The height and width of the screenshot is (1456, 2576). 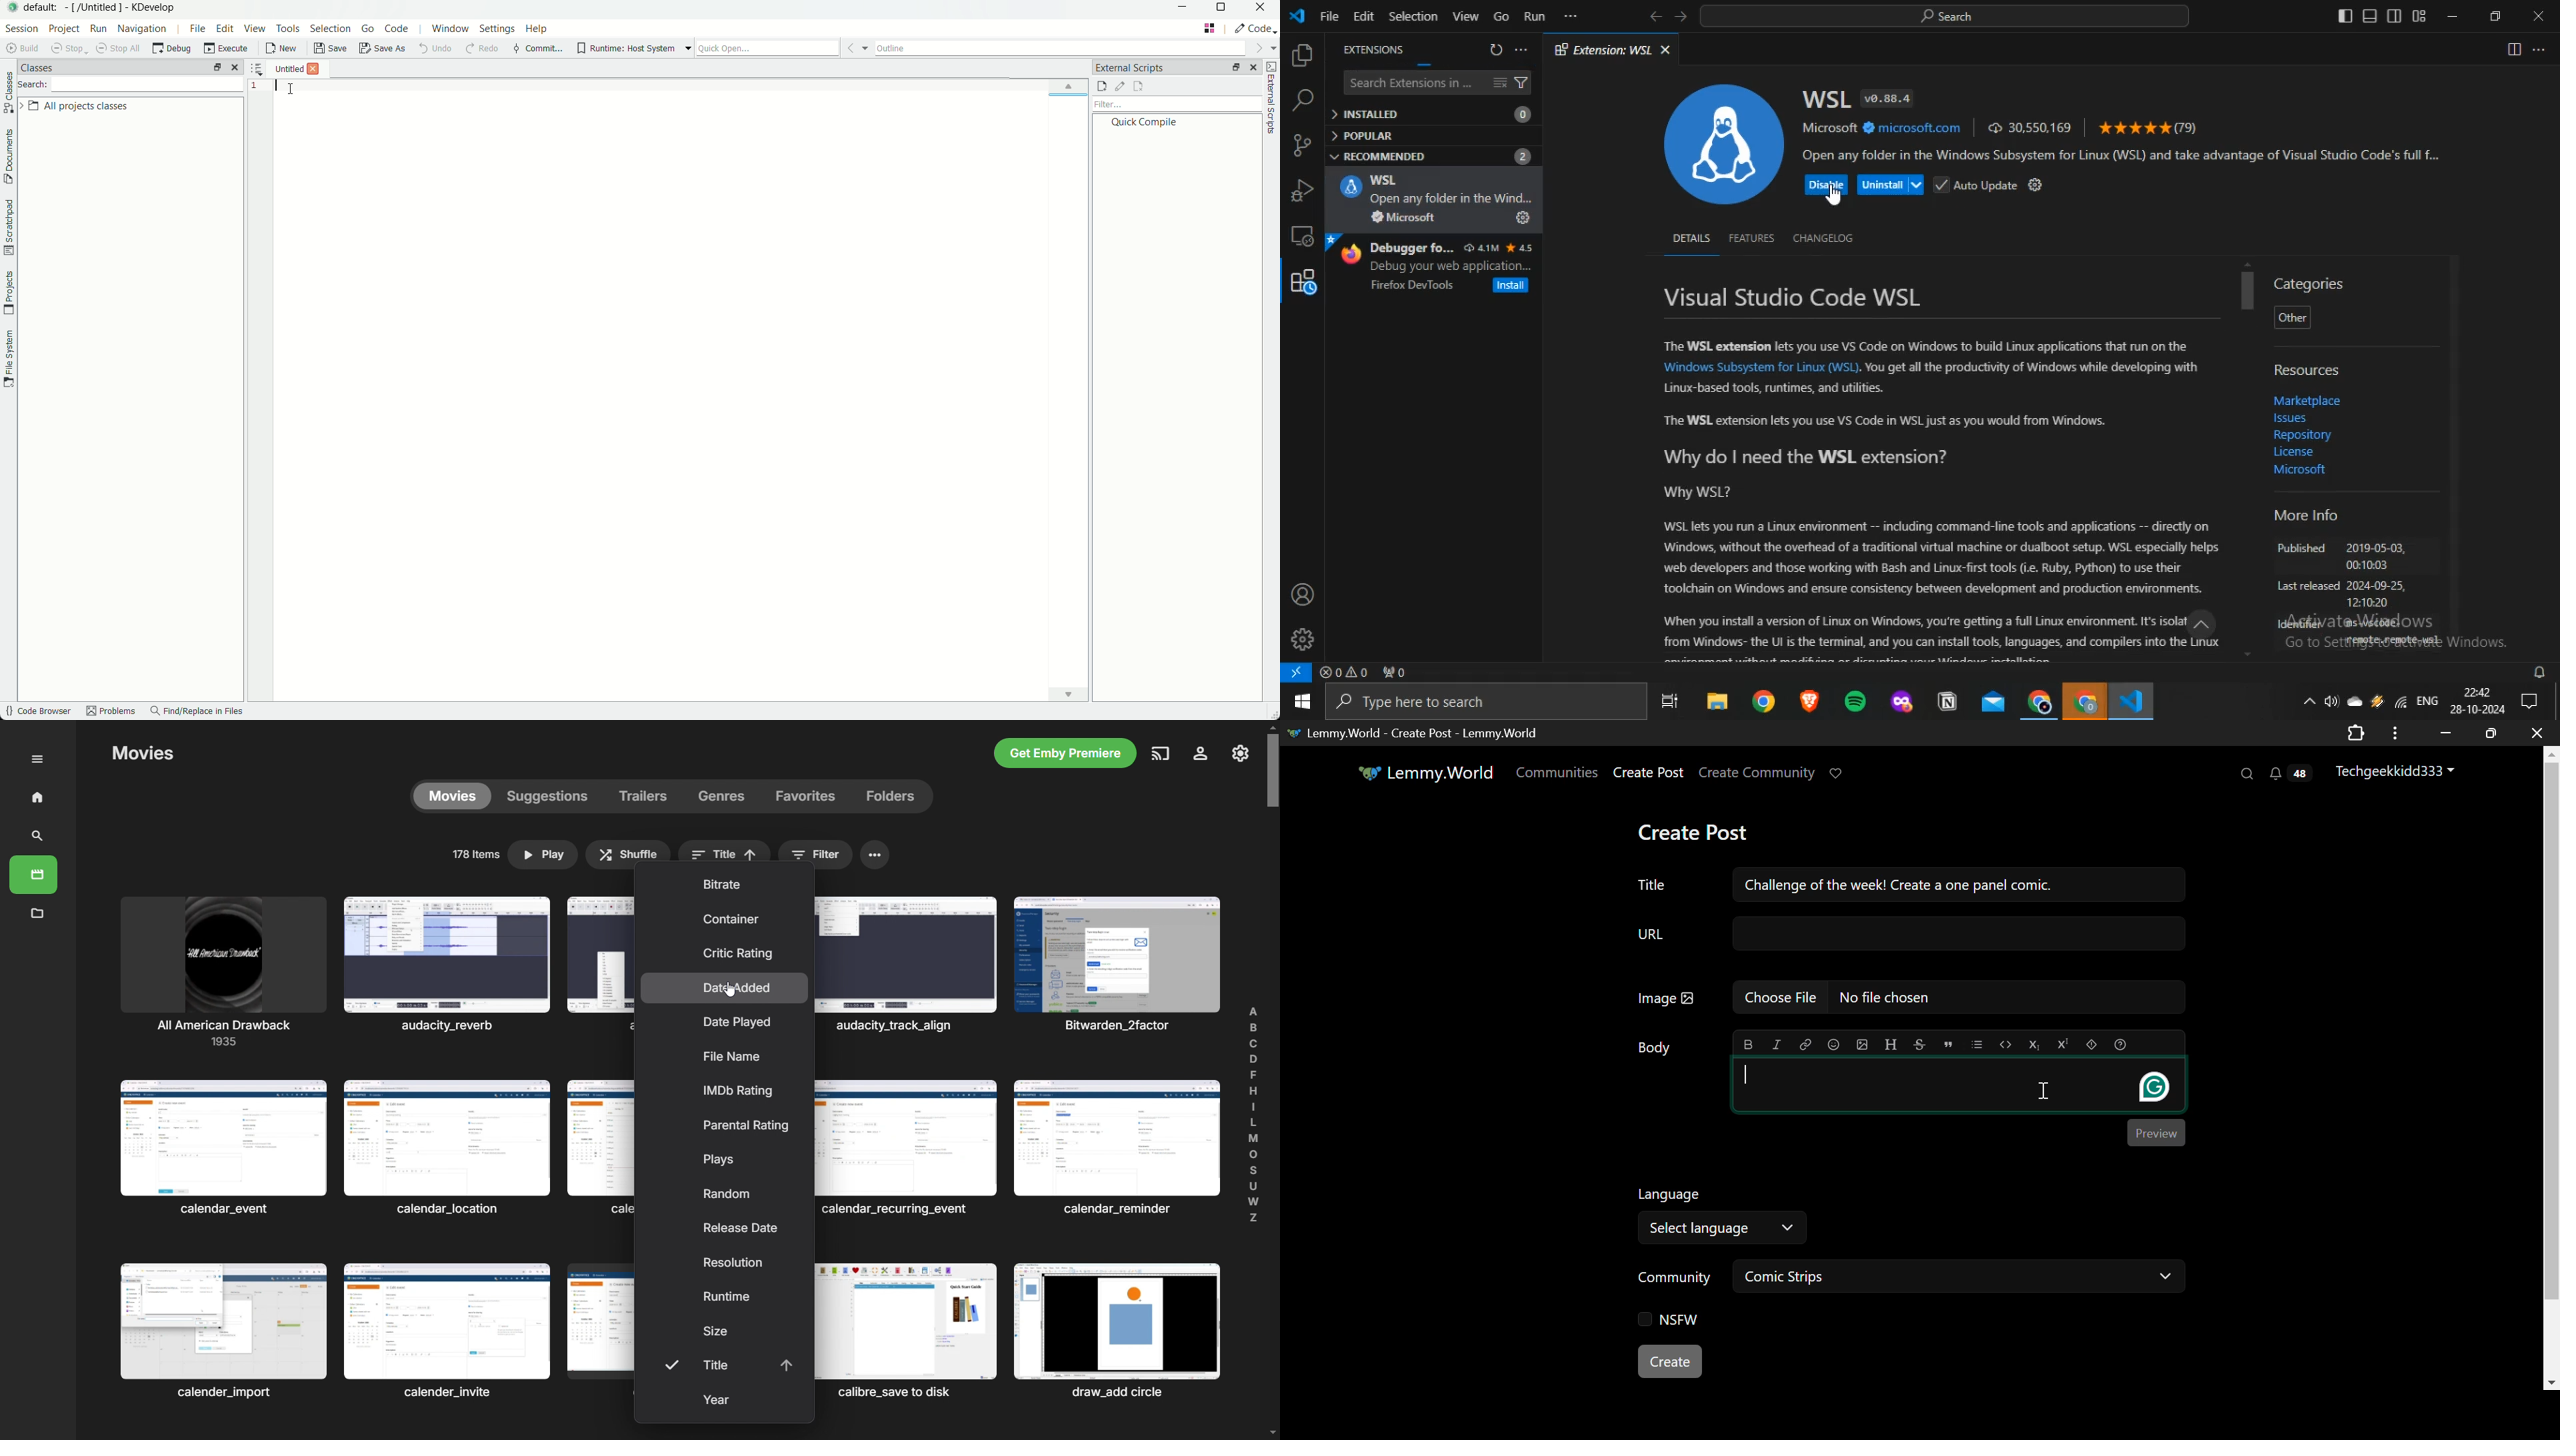 I want to click on Search , so click(x=2246, y=773).